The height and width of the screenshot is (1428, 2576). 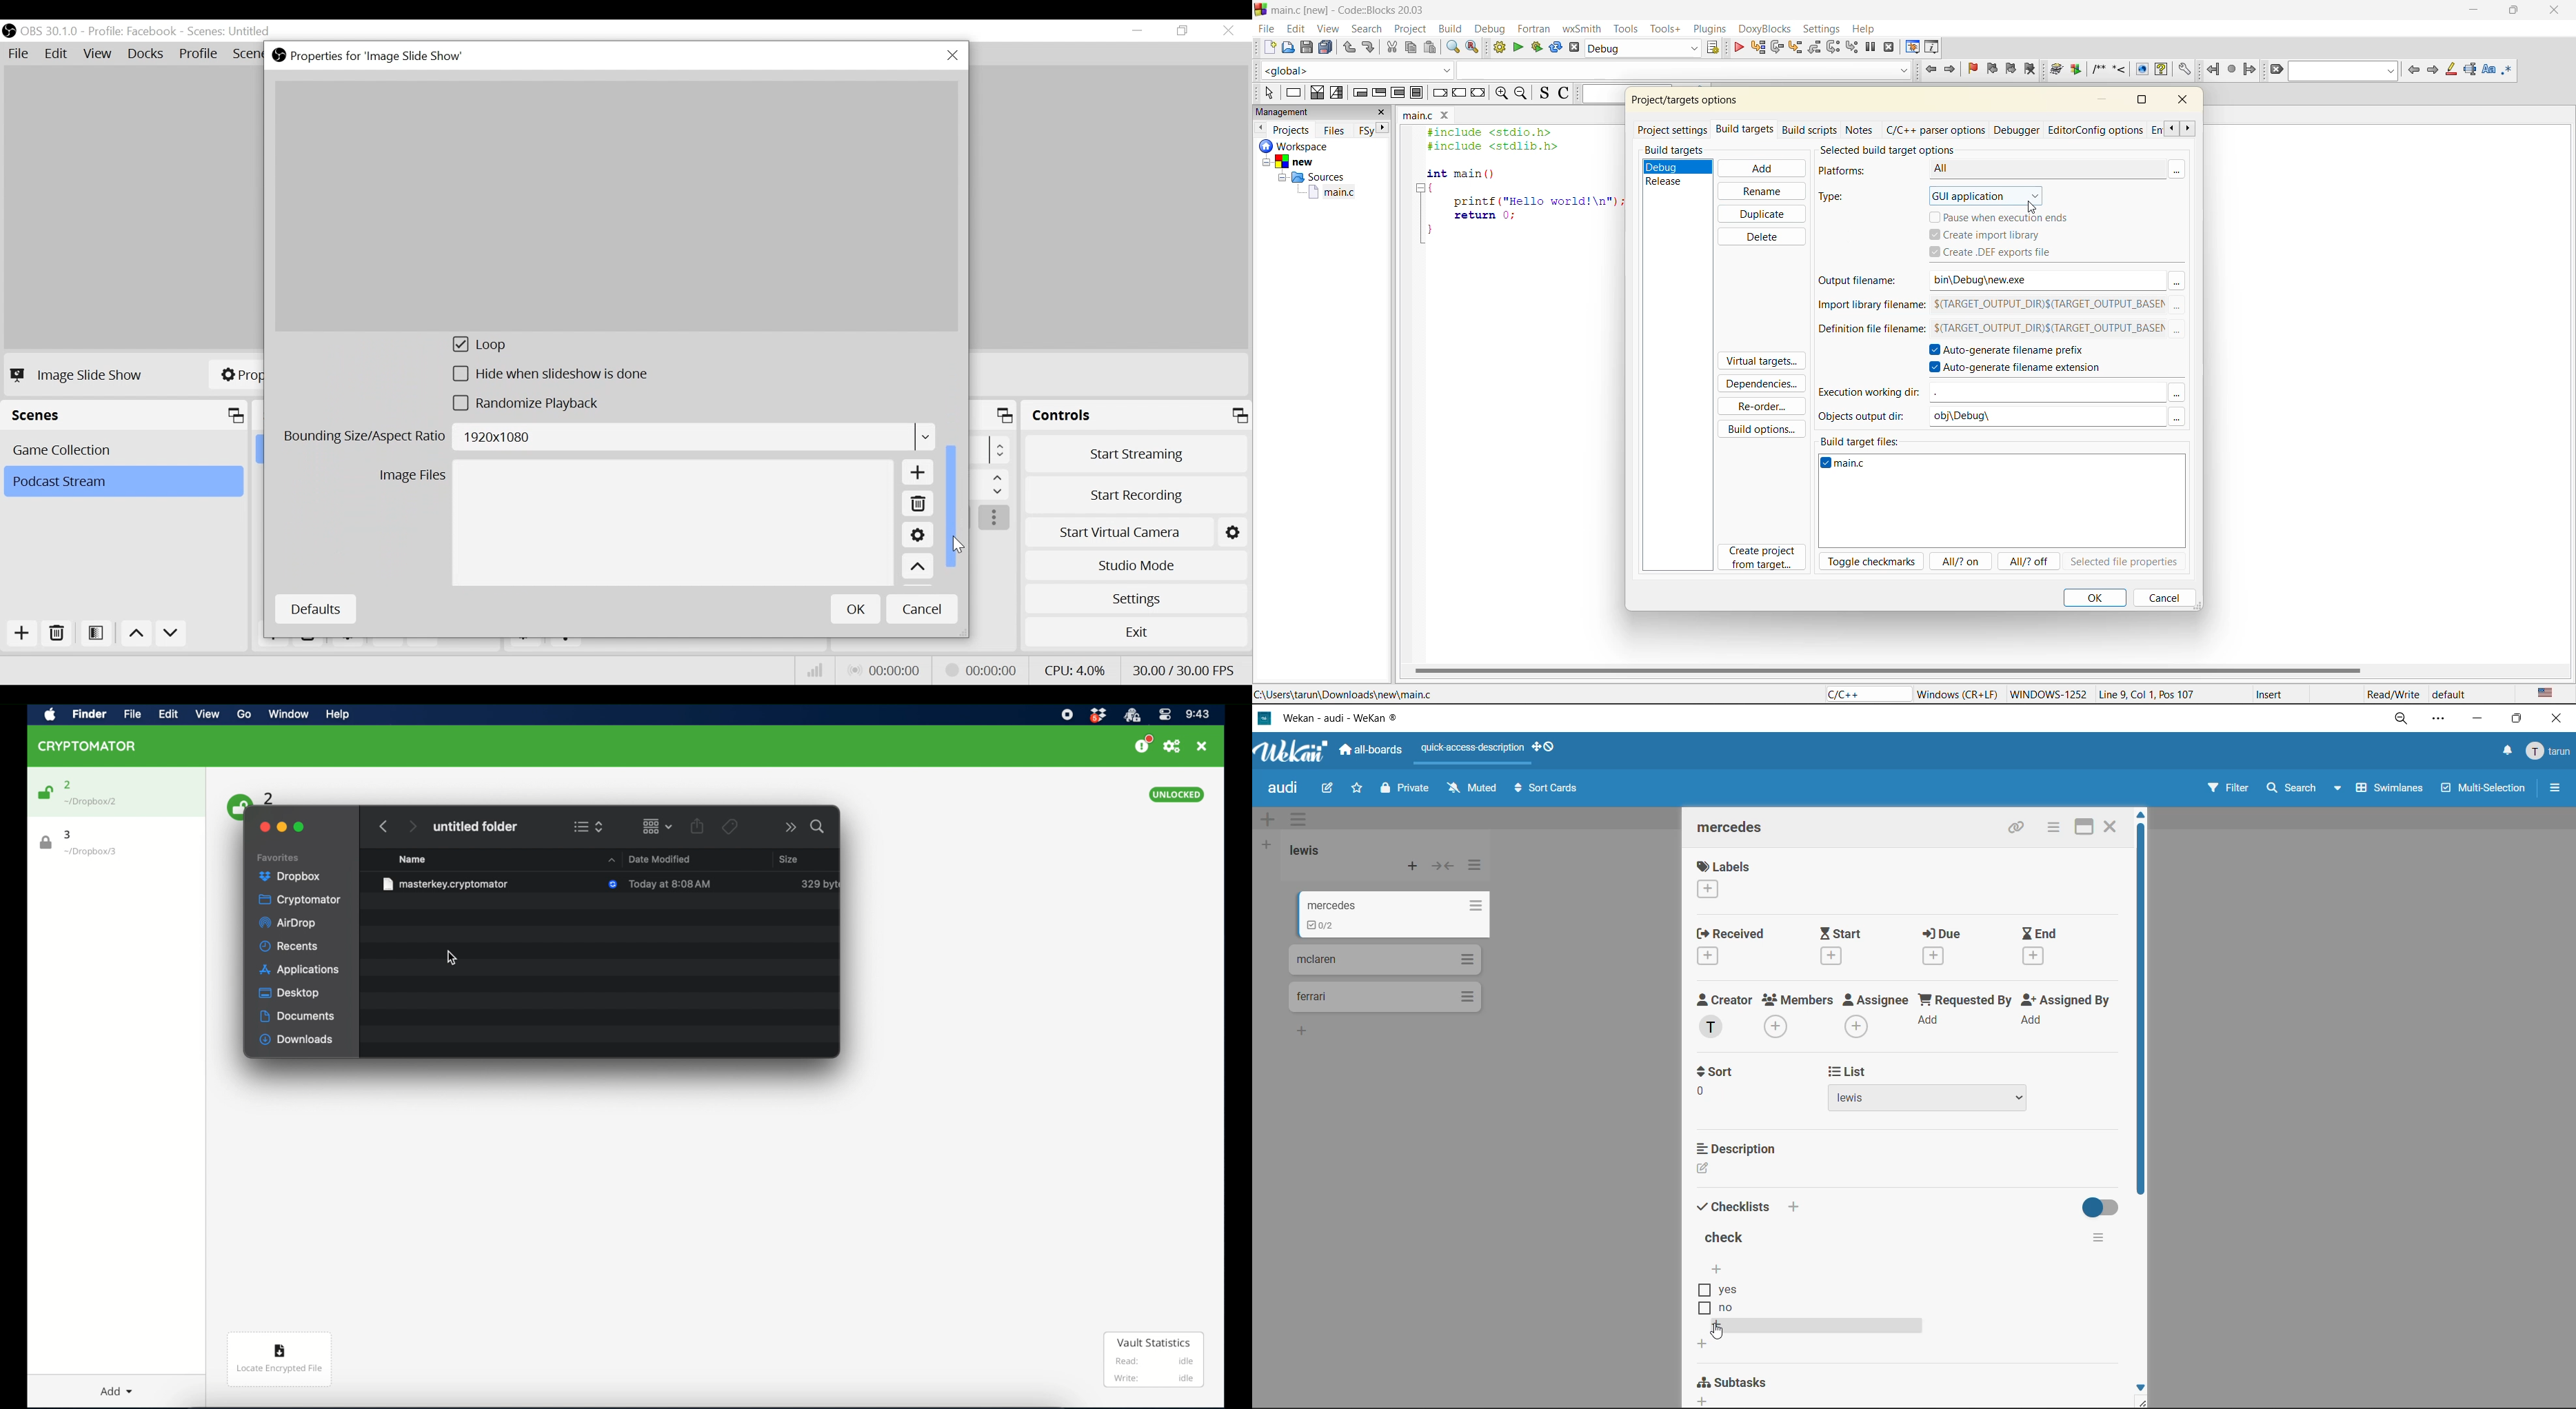 What do you see at coordinates (1726, 866) in the screenshot?
I see `label` at bounding box center [1726, 866].